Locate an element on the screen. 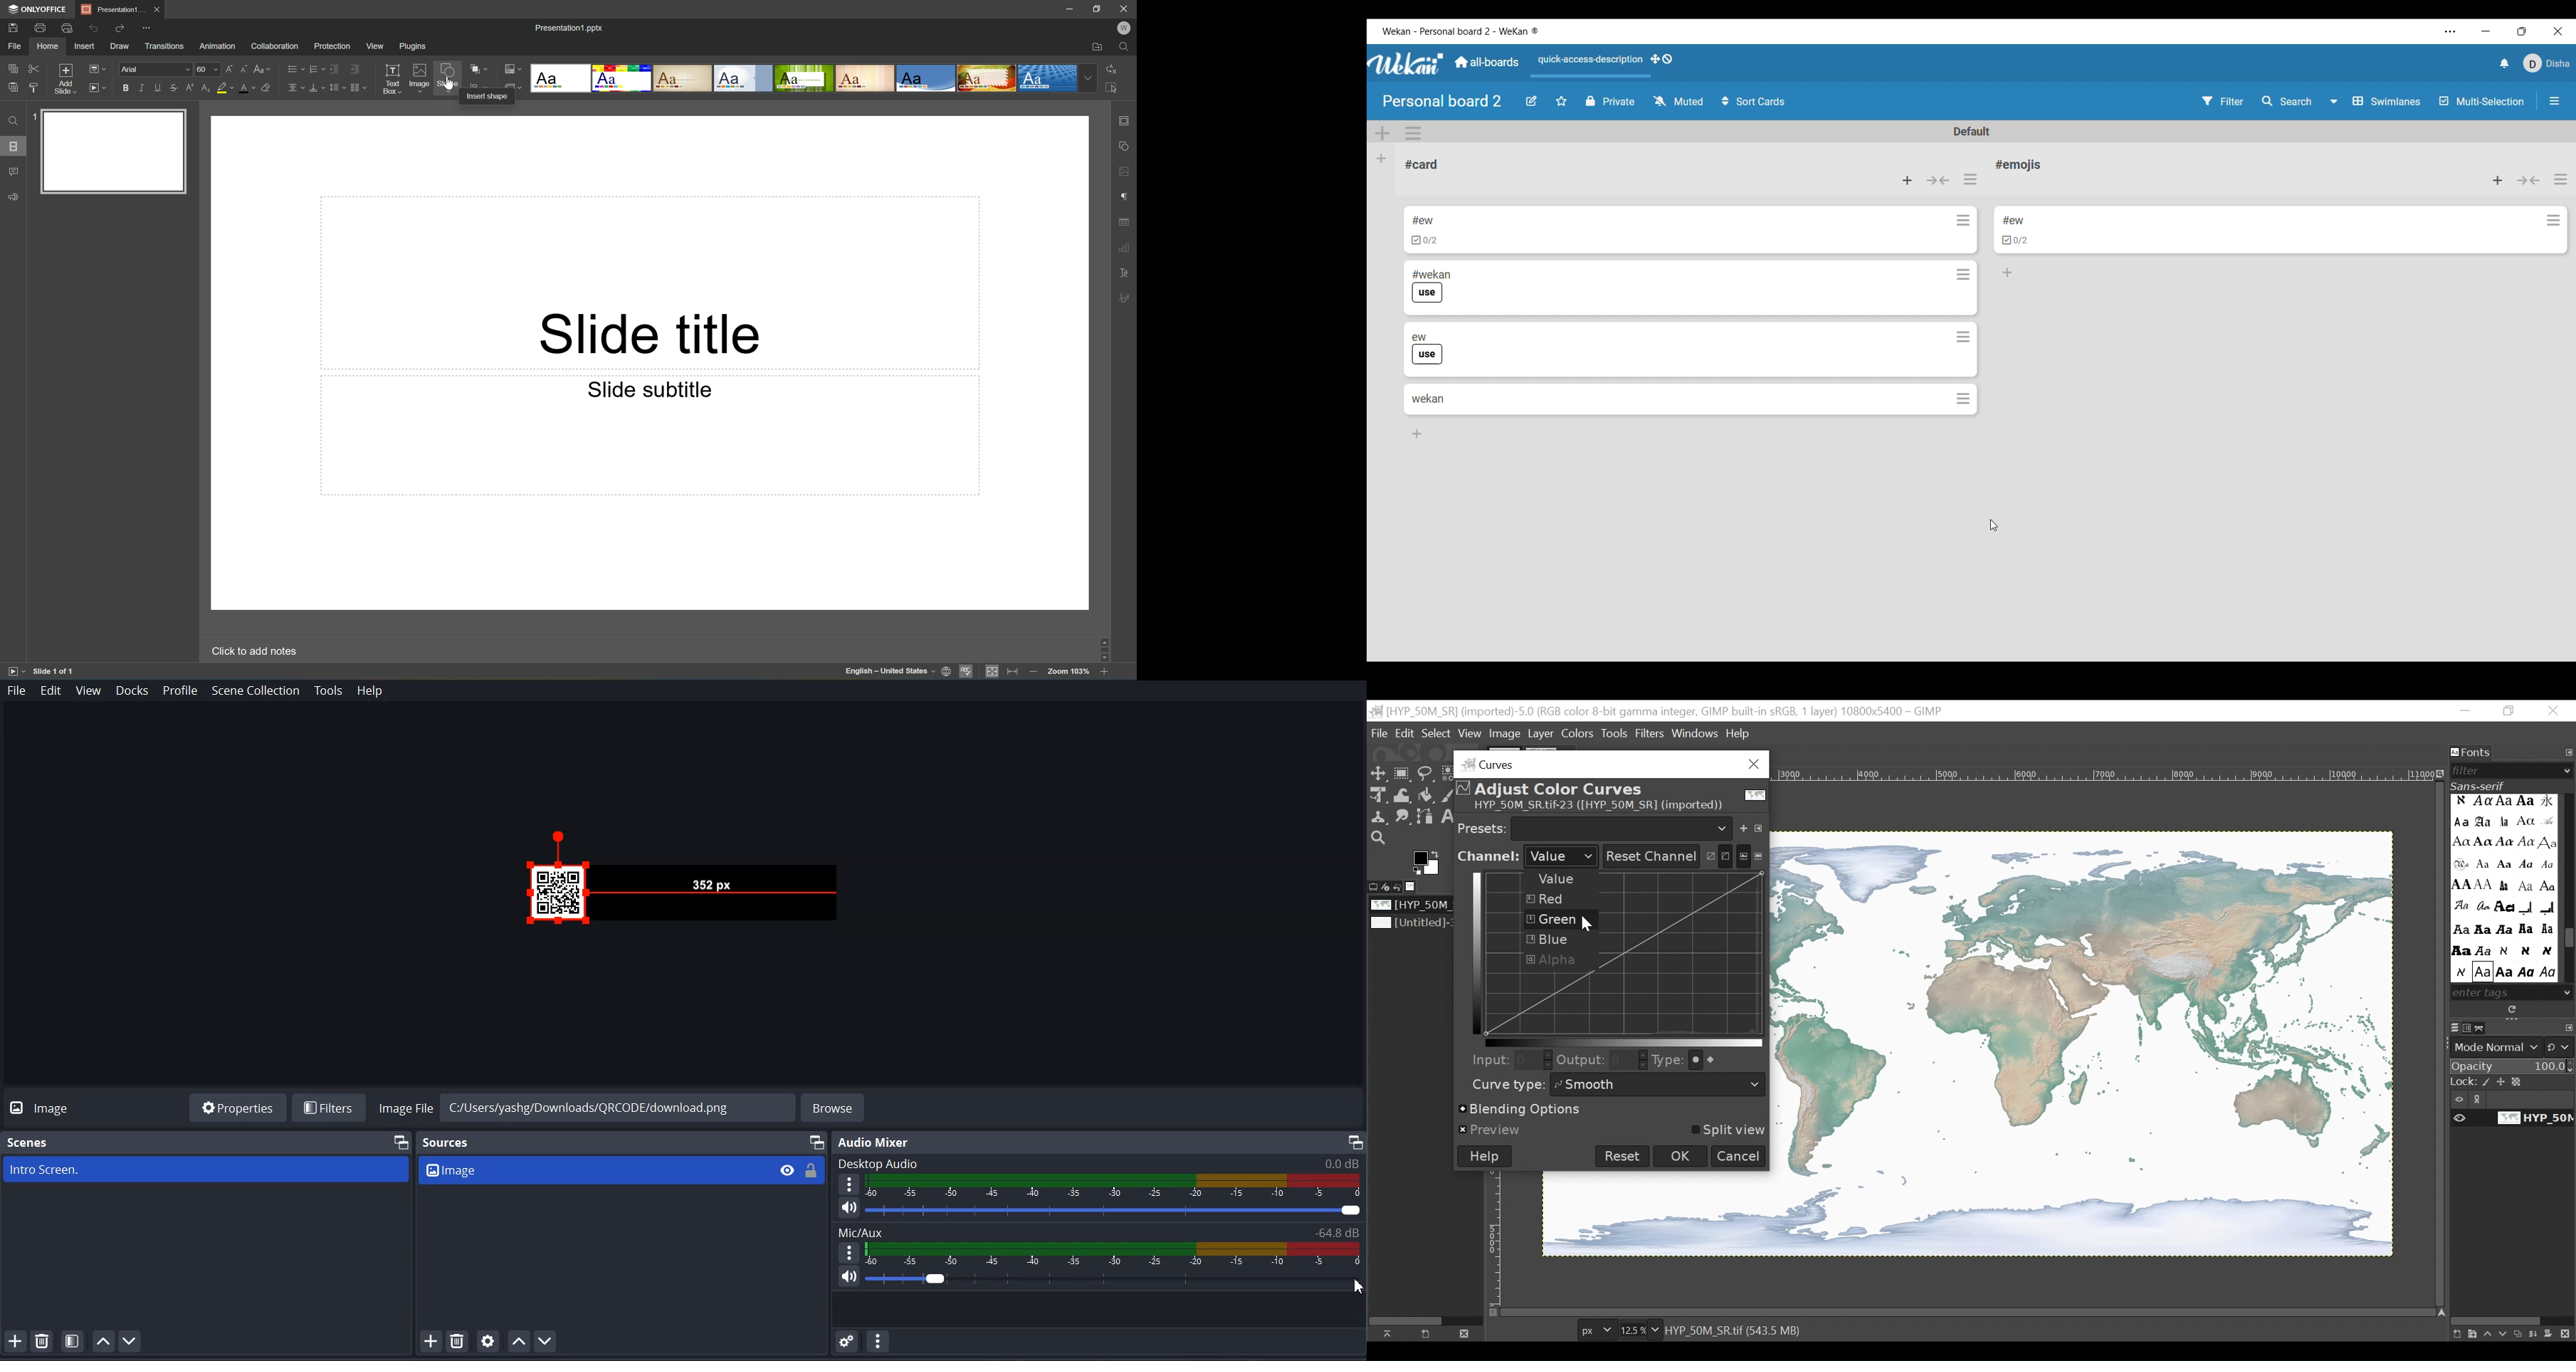 This screenshot has width=2576, height=1372. Cursor is located at coordinates (1588, 922).